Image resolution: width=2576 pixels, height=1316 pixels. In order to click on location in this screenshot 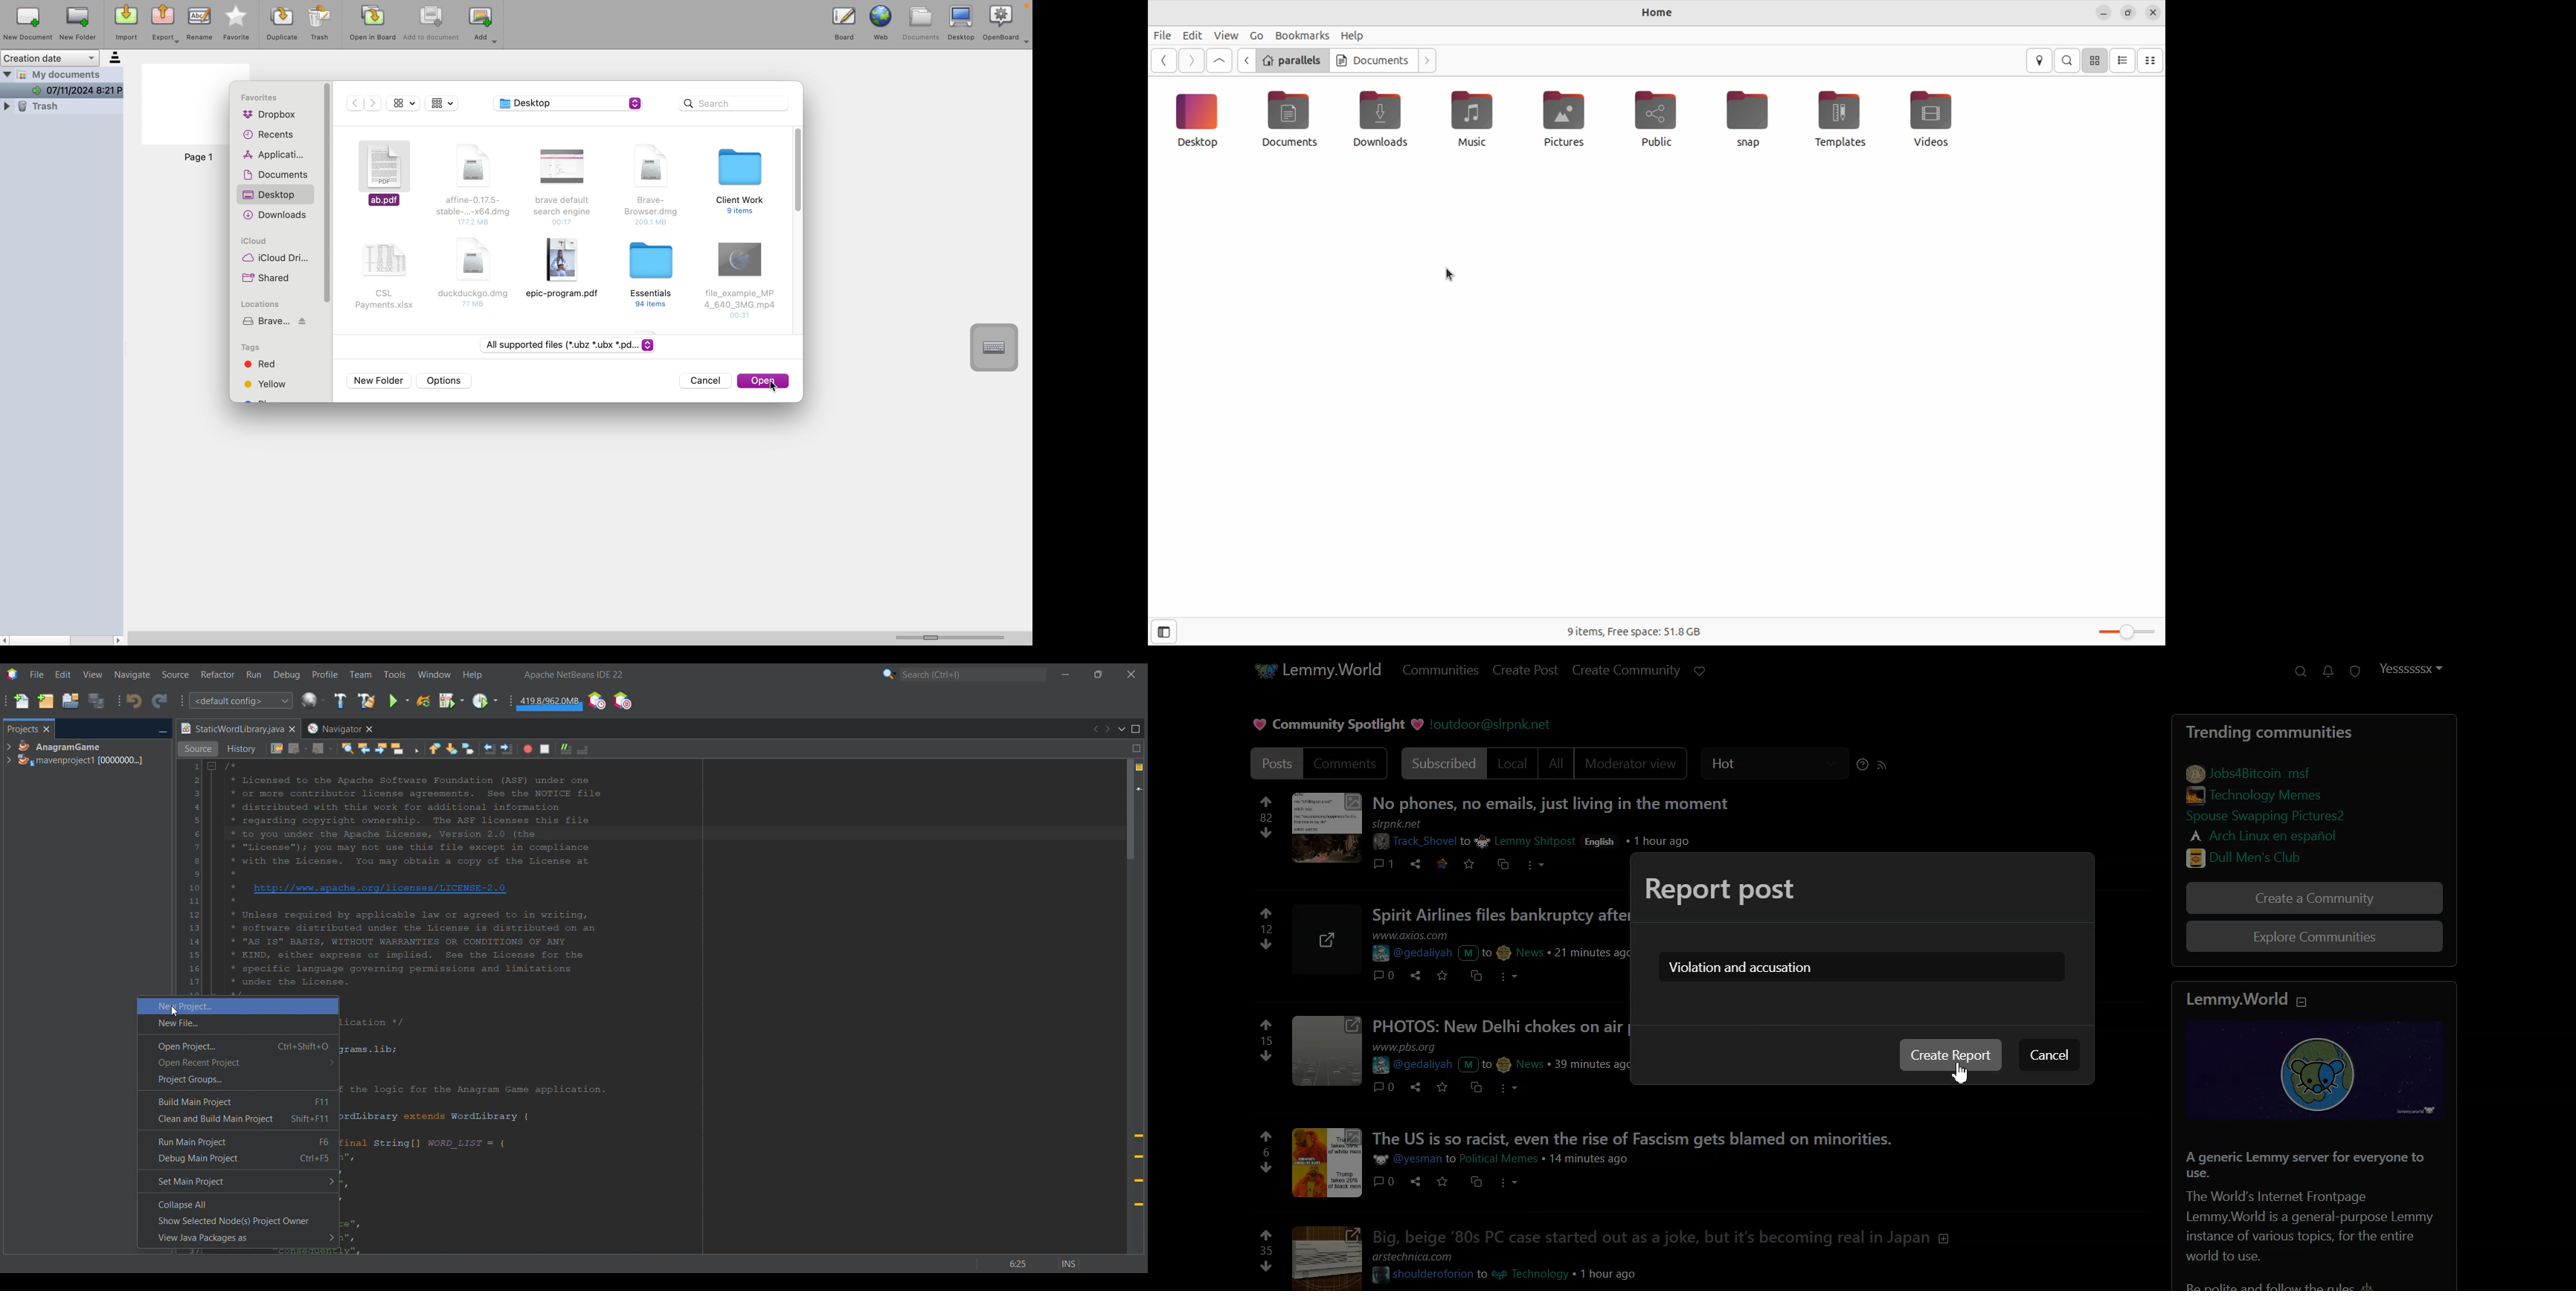, I will do `click(2040, 61)`.